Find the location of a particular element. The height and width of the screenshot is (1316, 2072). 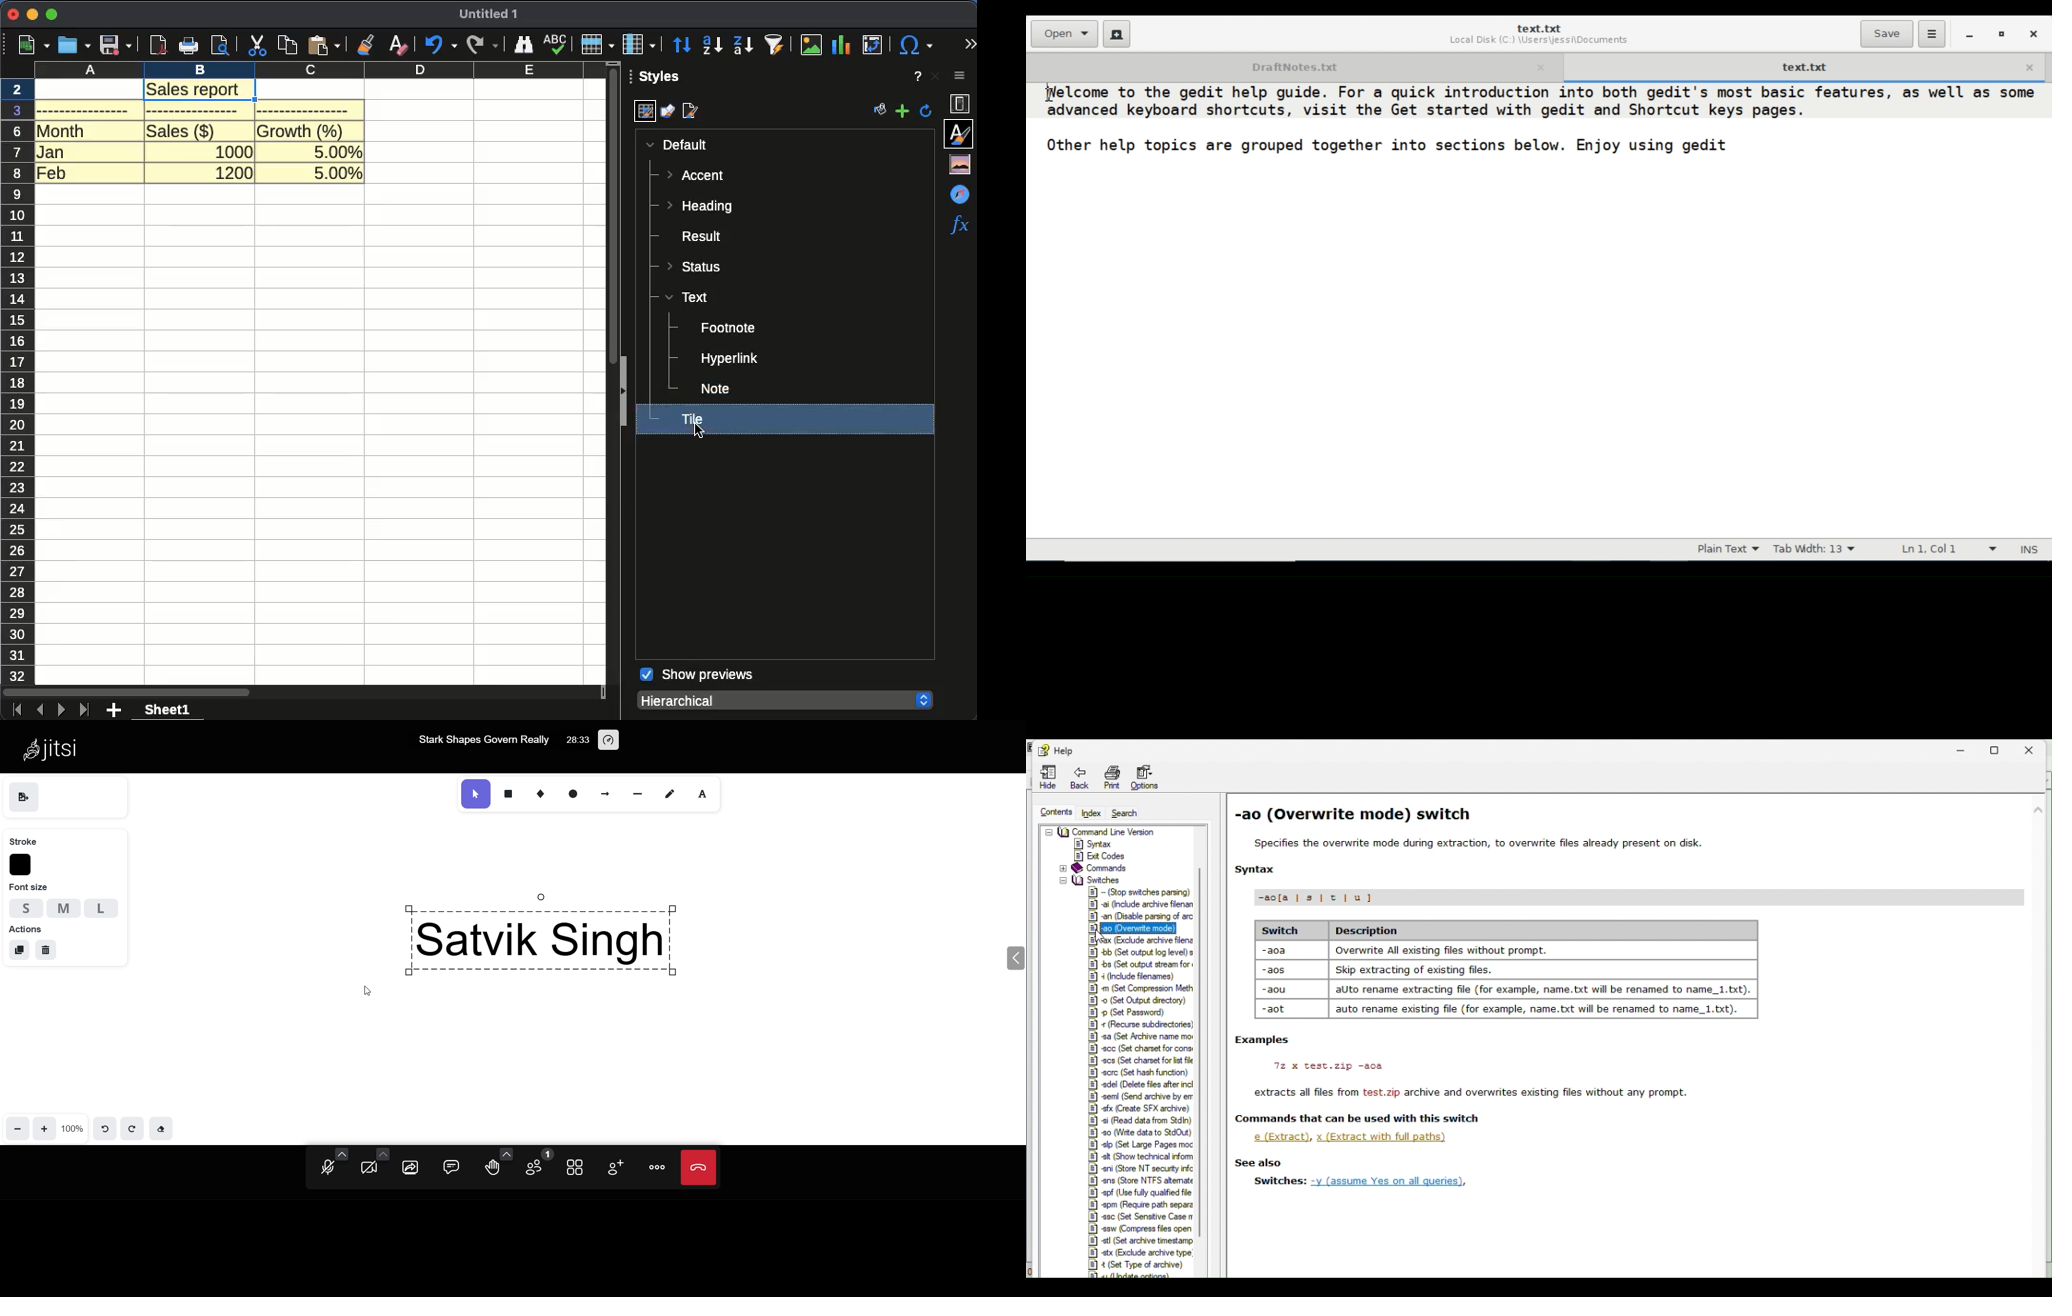

month is located at coordinates (62, 130).